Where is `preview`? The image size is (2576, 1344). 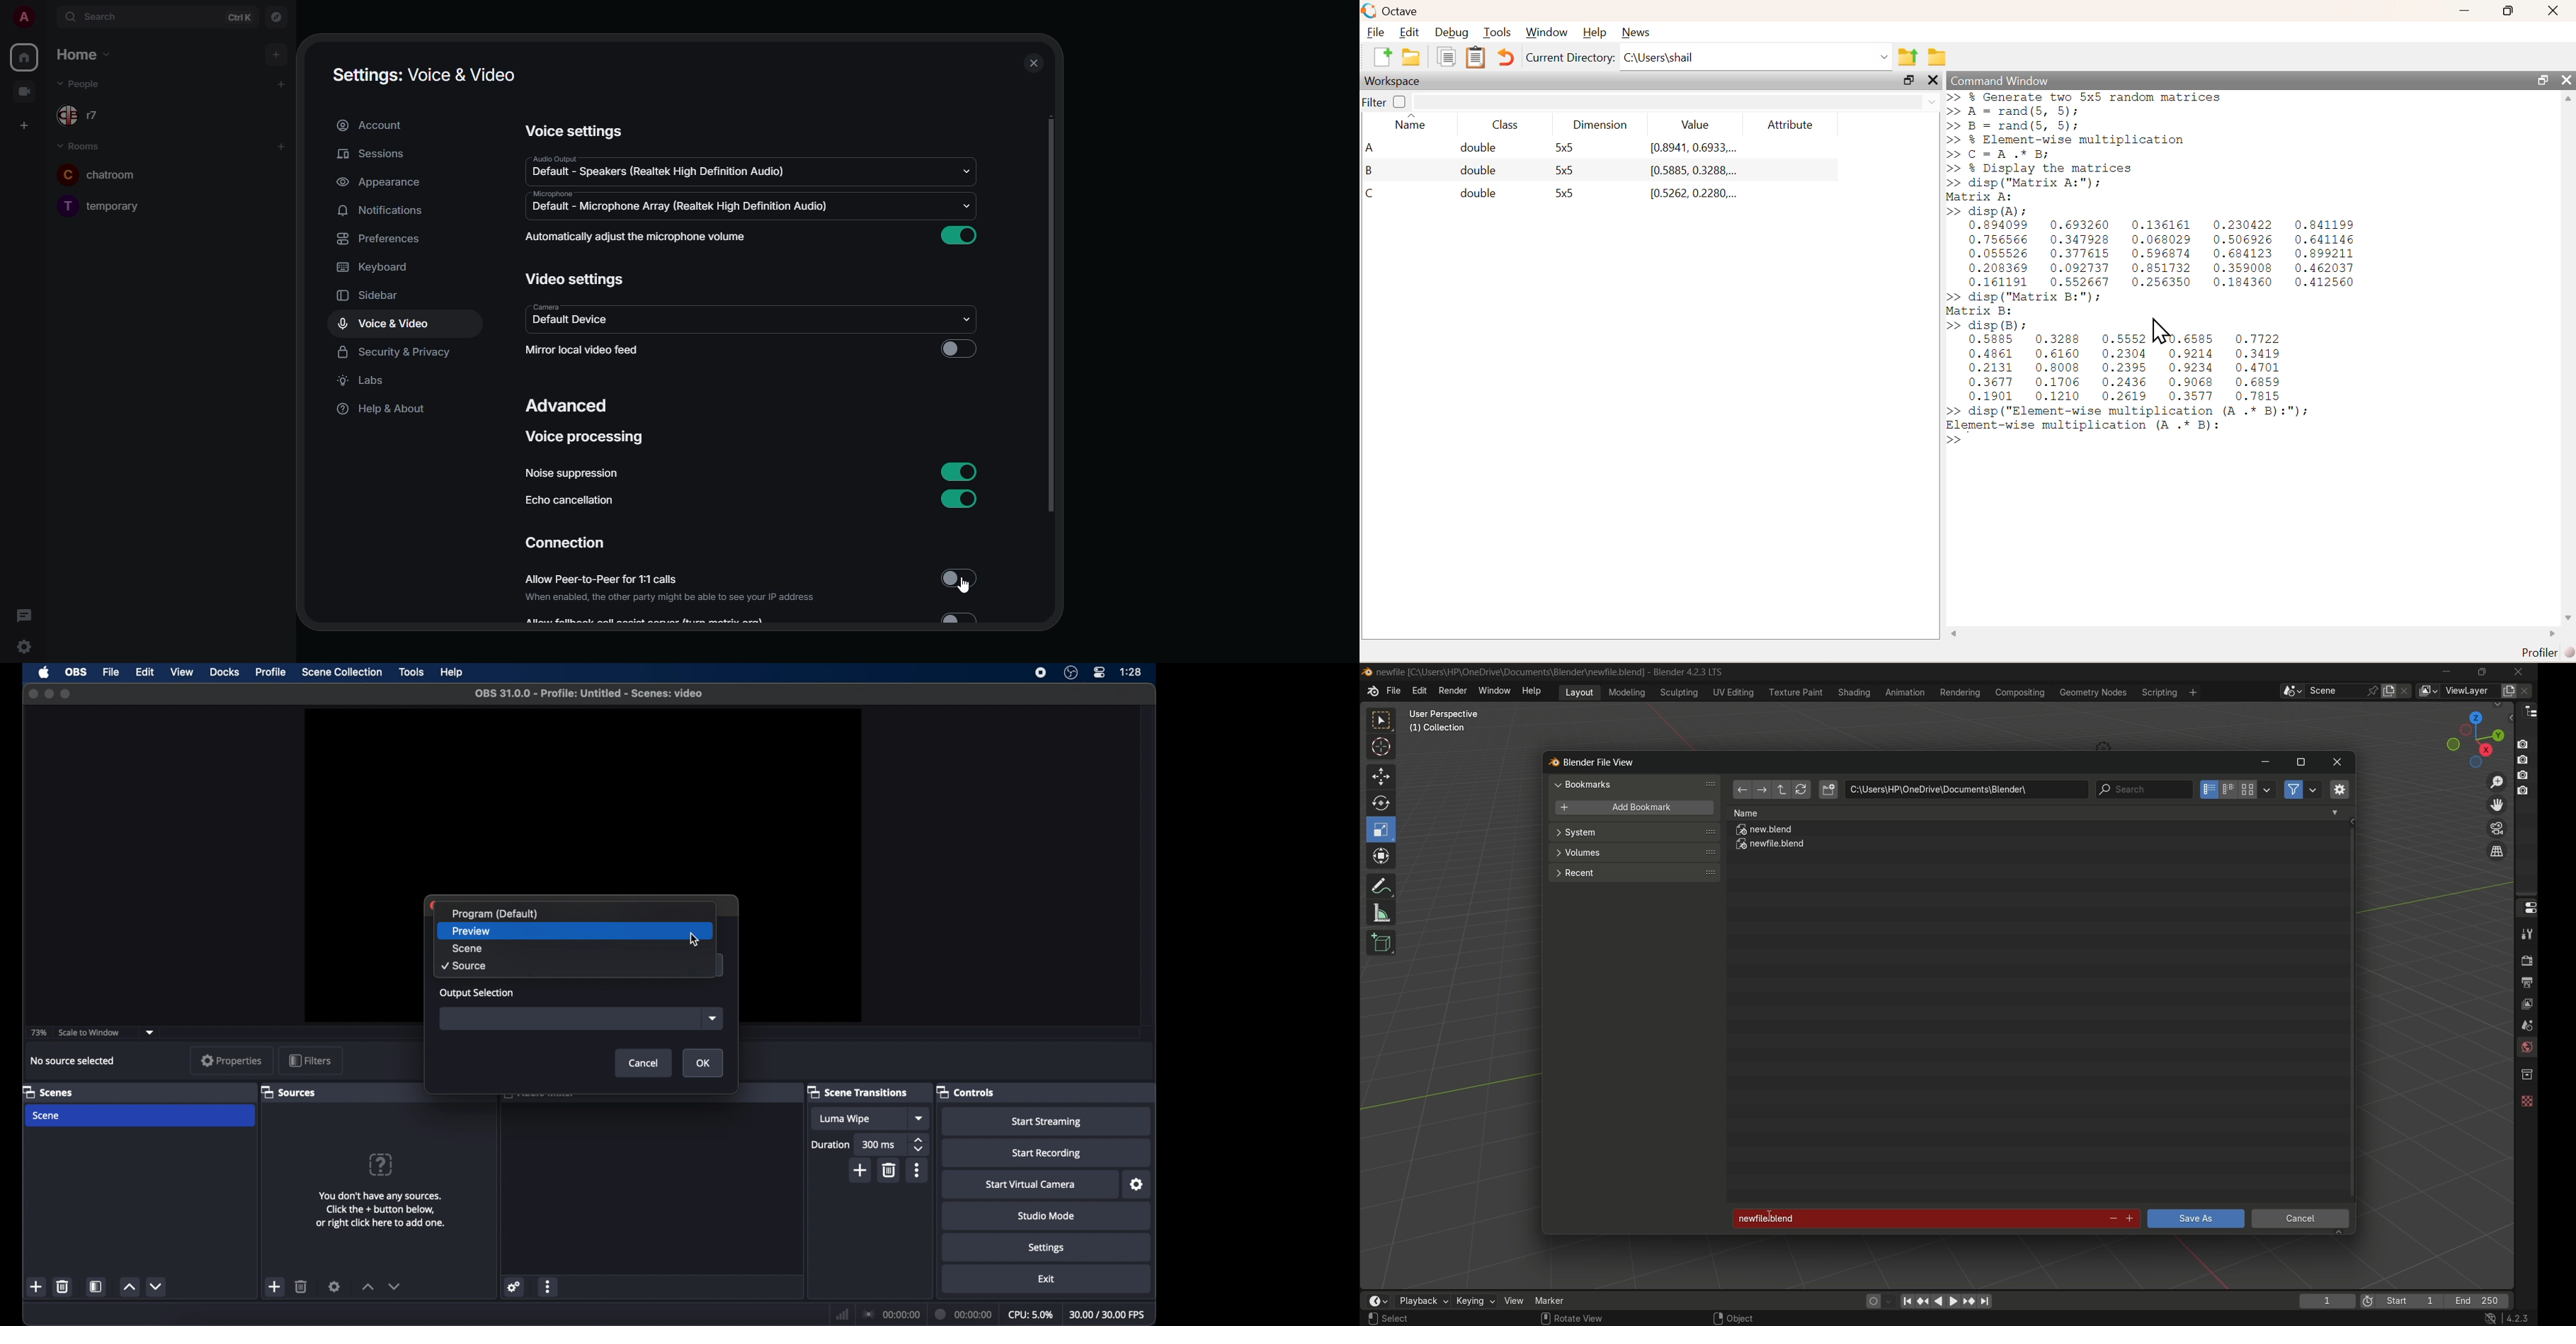
preview is located at coordinates (575, 931).